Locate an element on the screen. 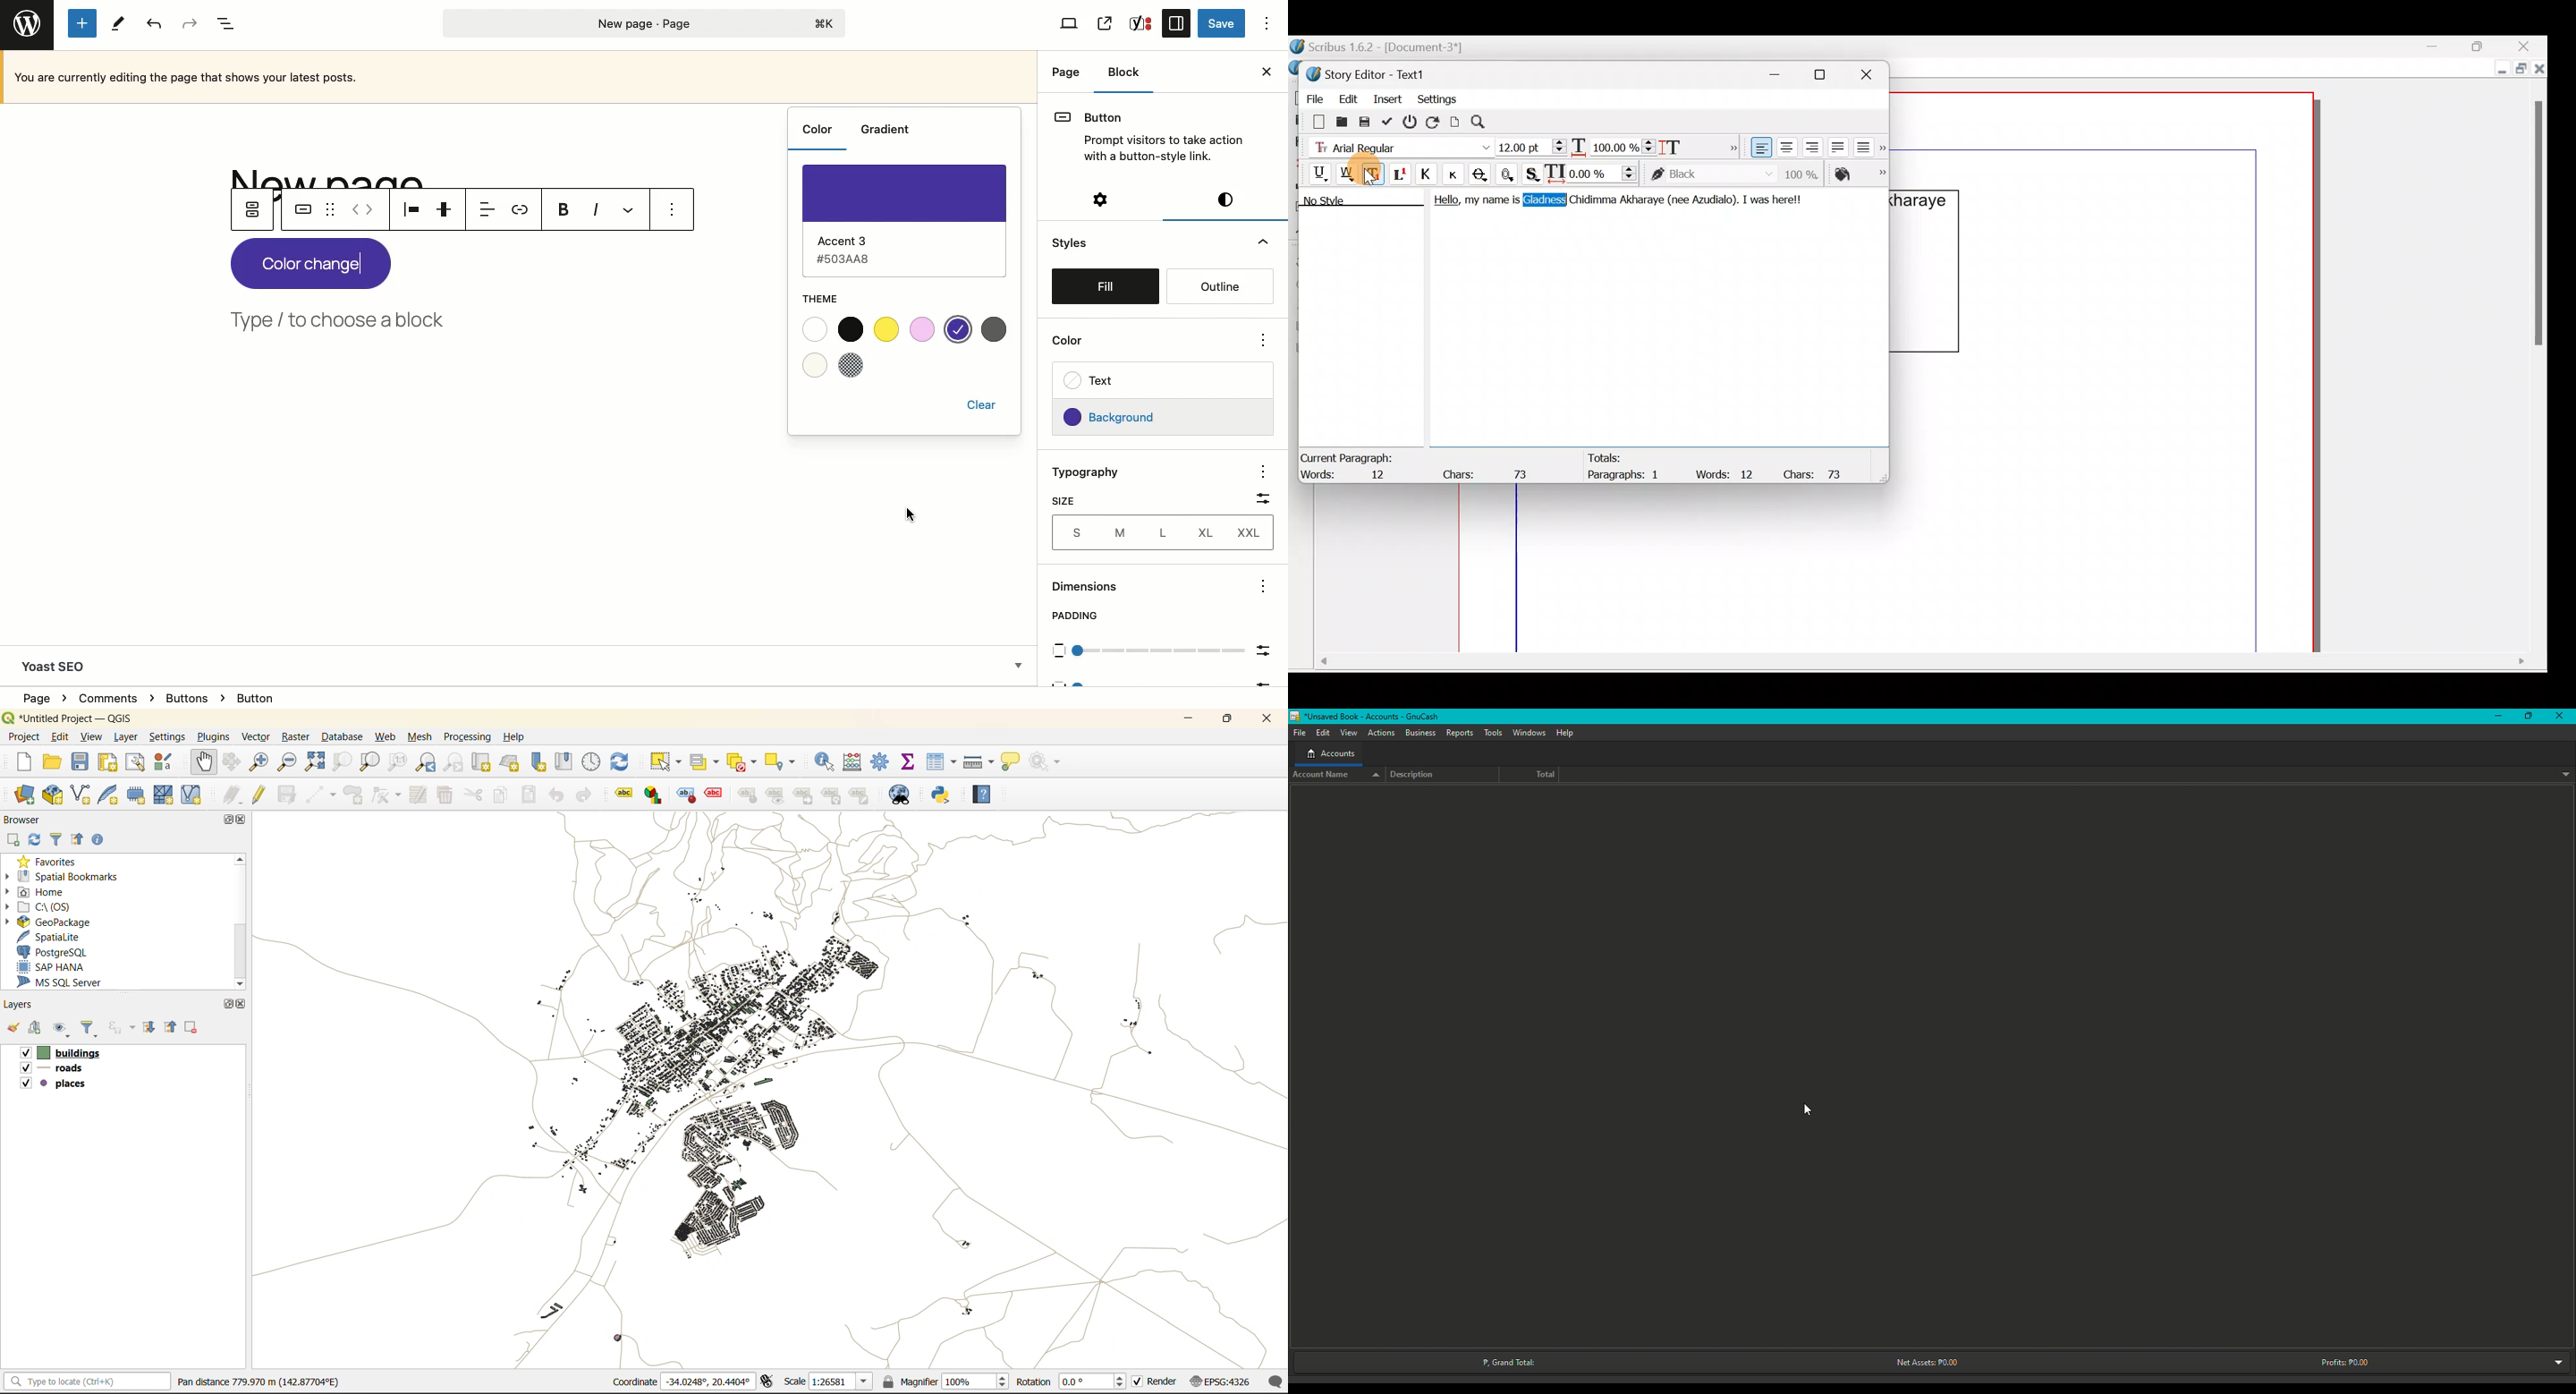 This screenshot has height=1400, width=2576. Page is located at coordinates (1066, 72).